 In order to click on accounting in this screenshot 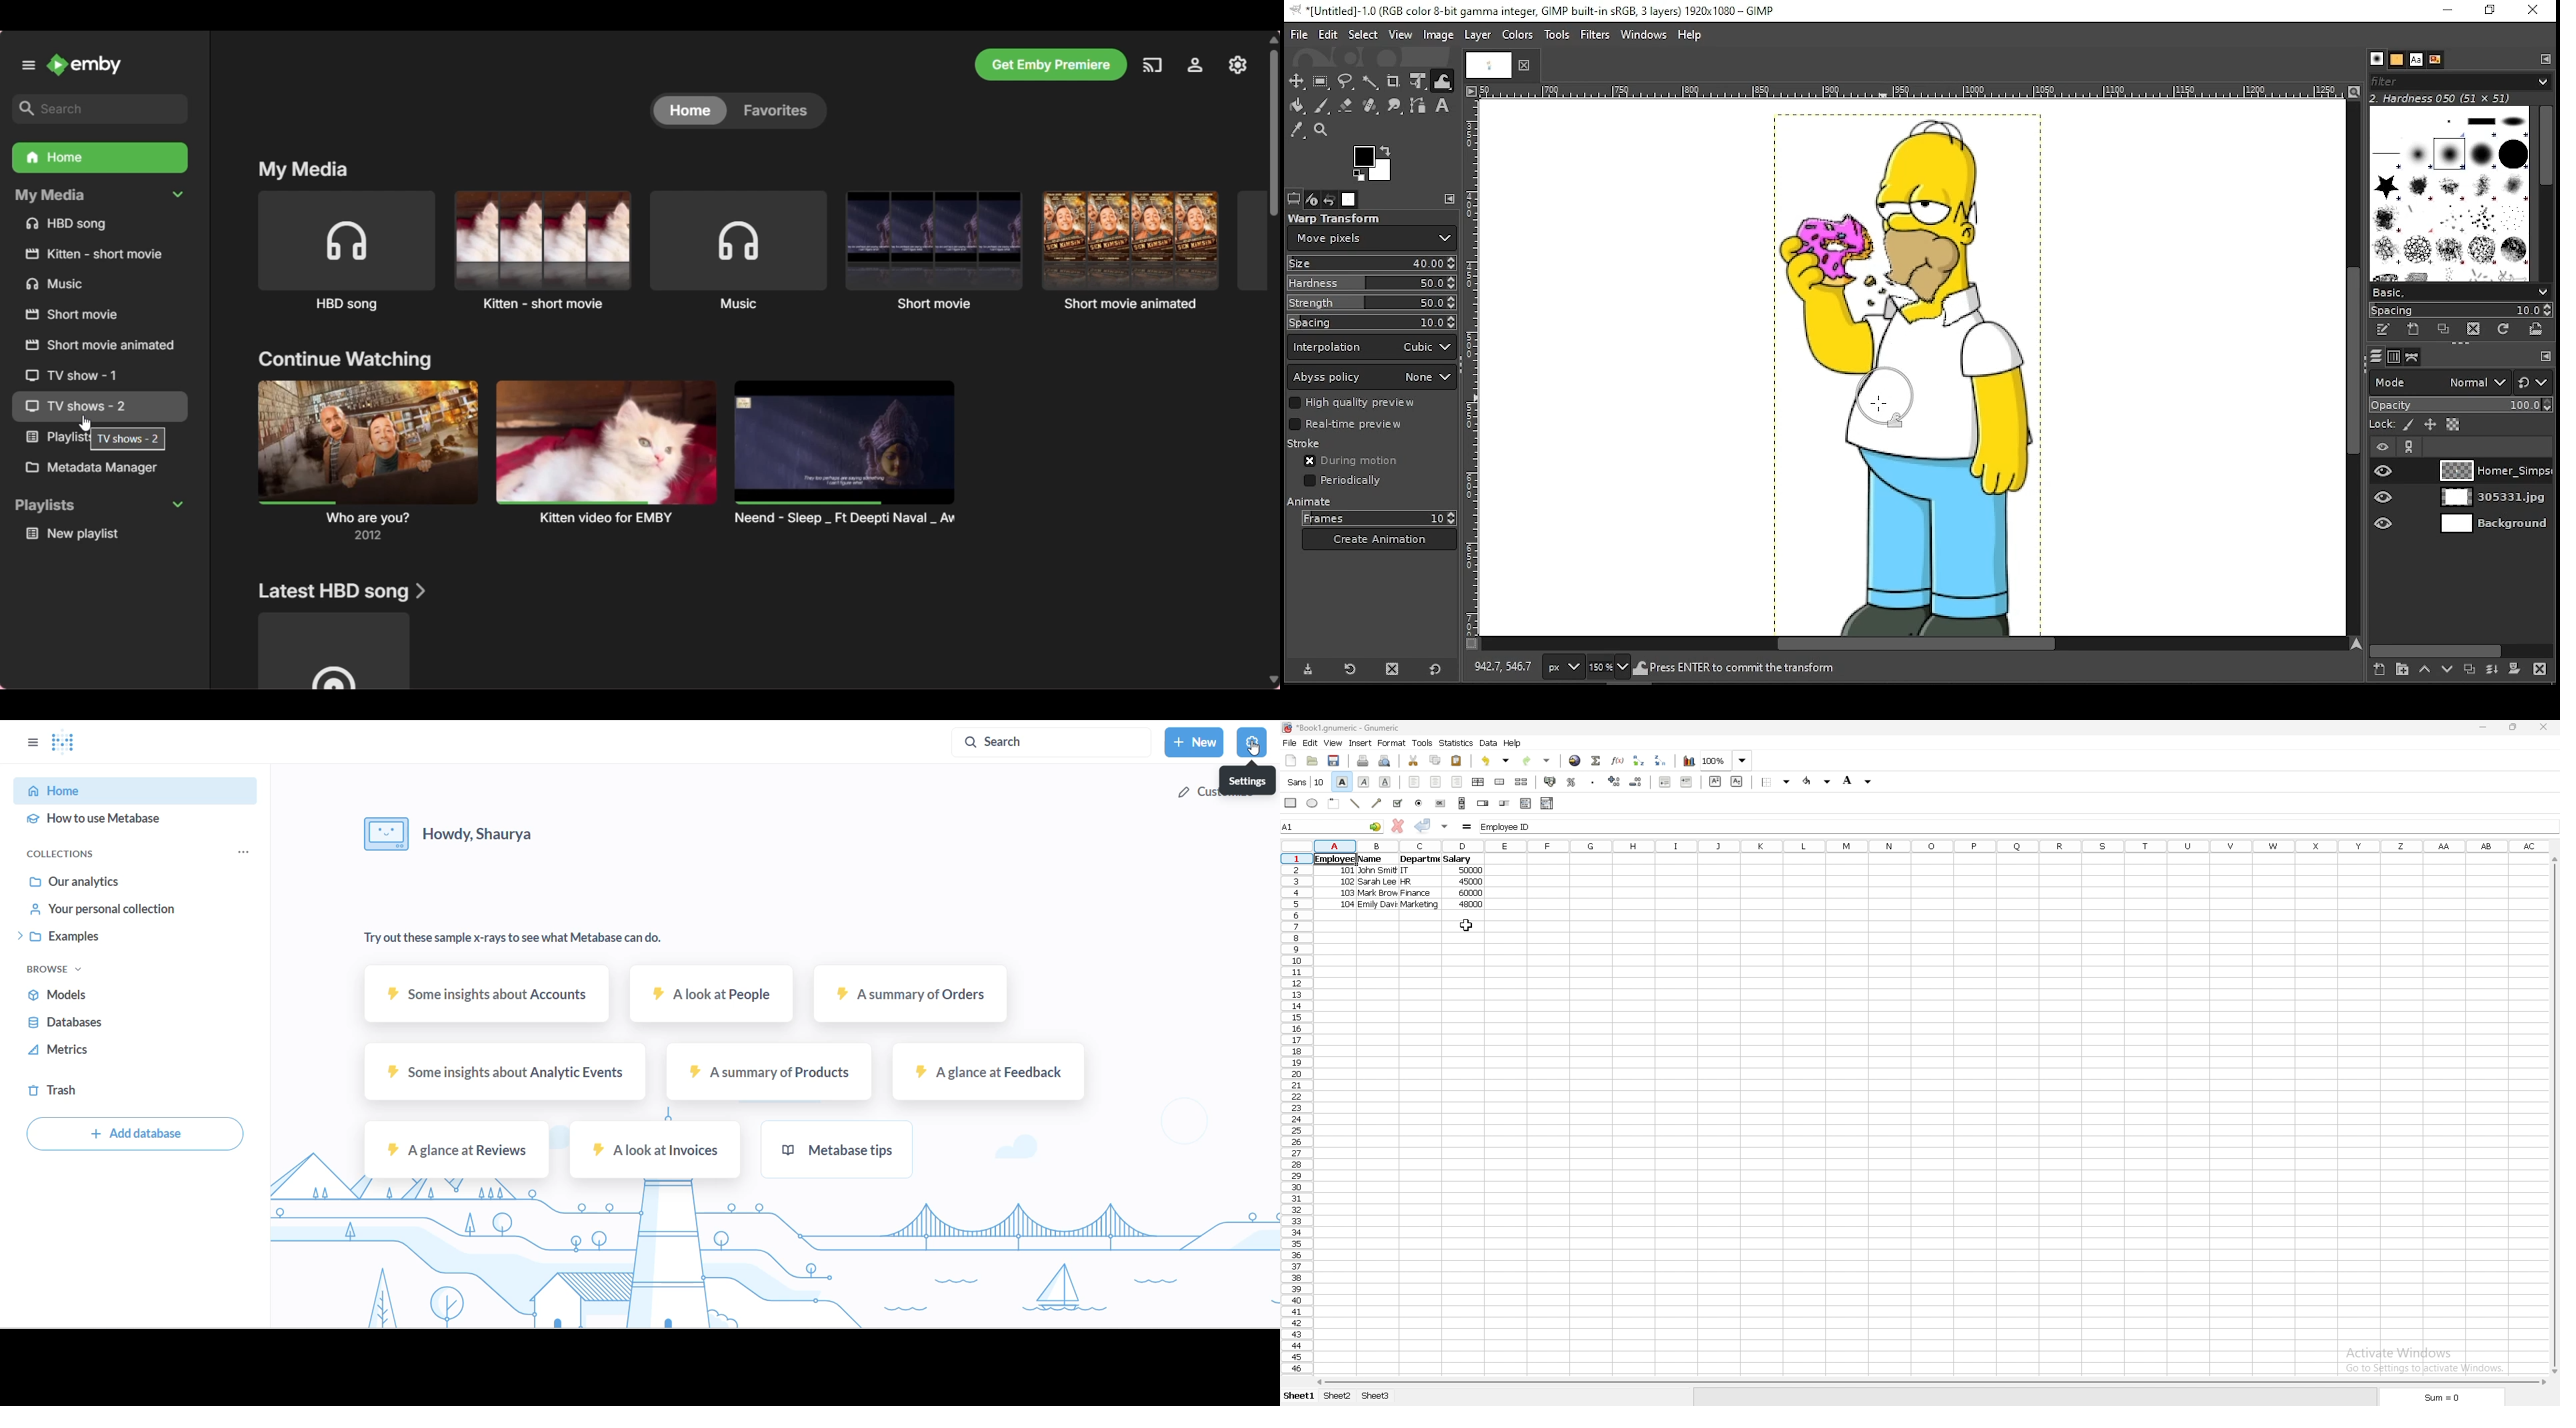, I will do `click(1551, 781)`.